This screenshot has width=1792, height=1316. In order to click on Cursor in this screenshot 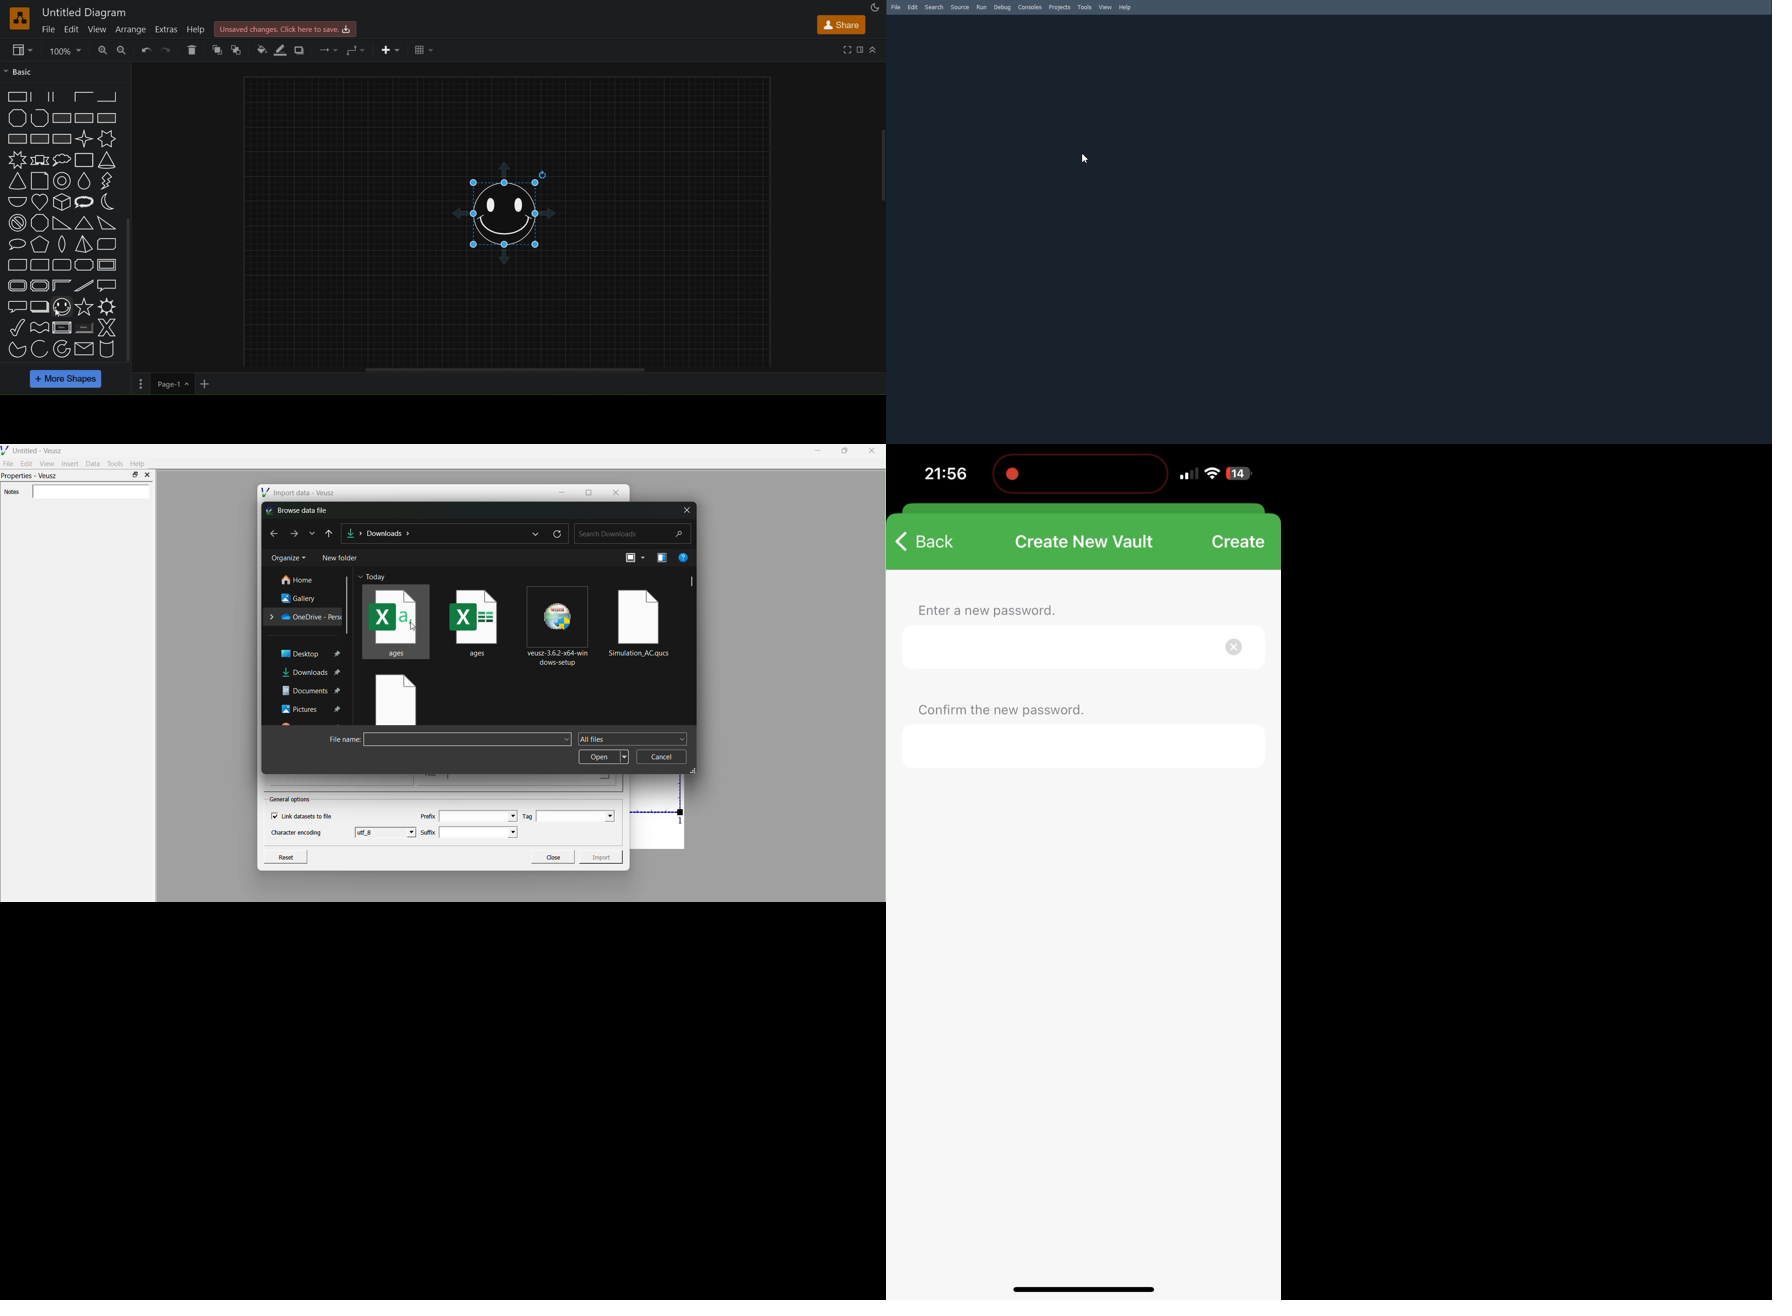, I will do `click(1087, 159)`.